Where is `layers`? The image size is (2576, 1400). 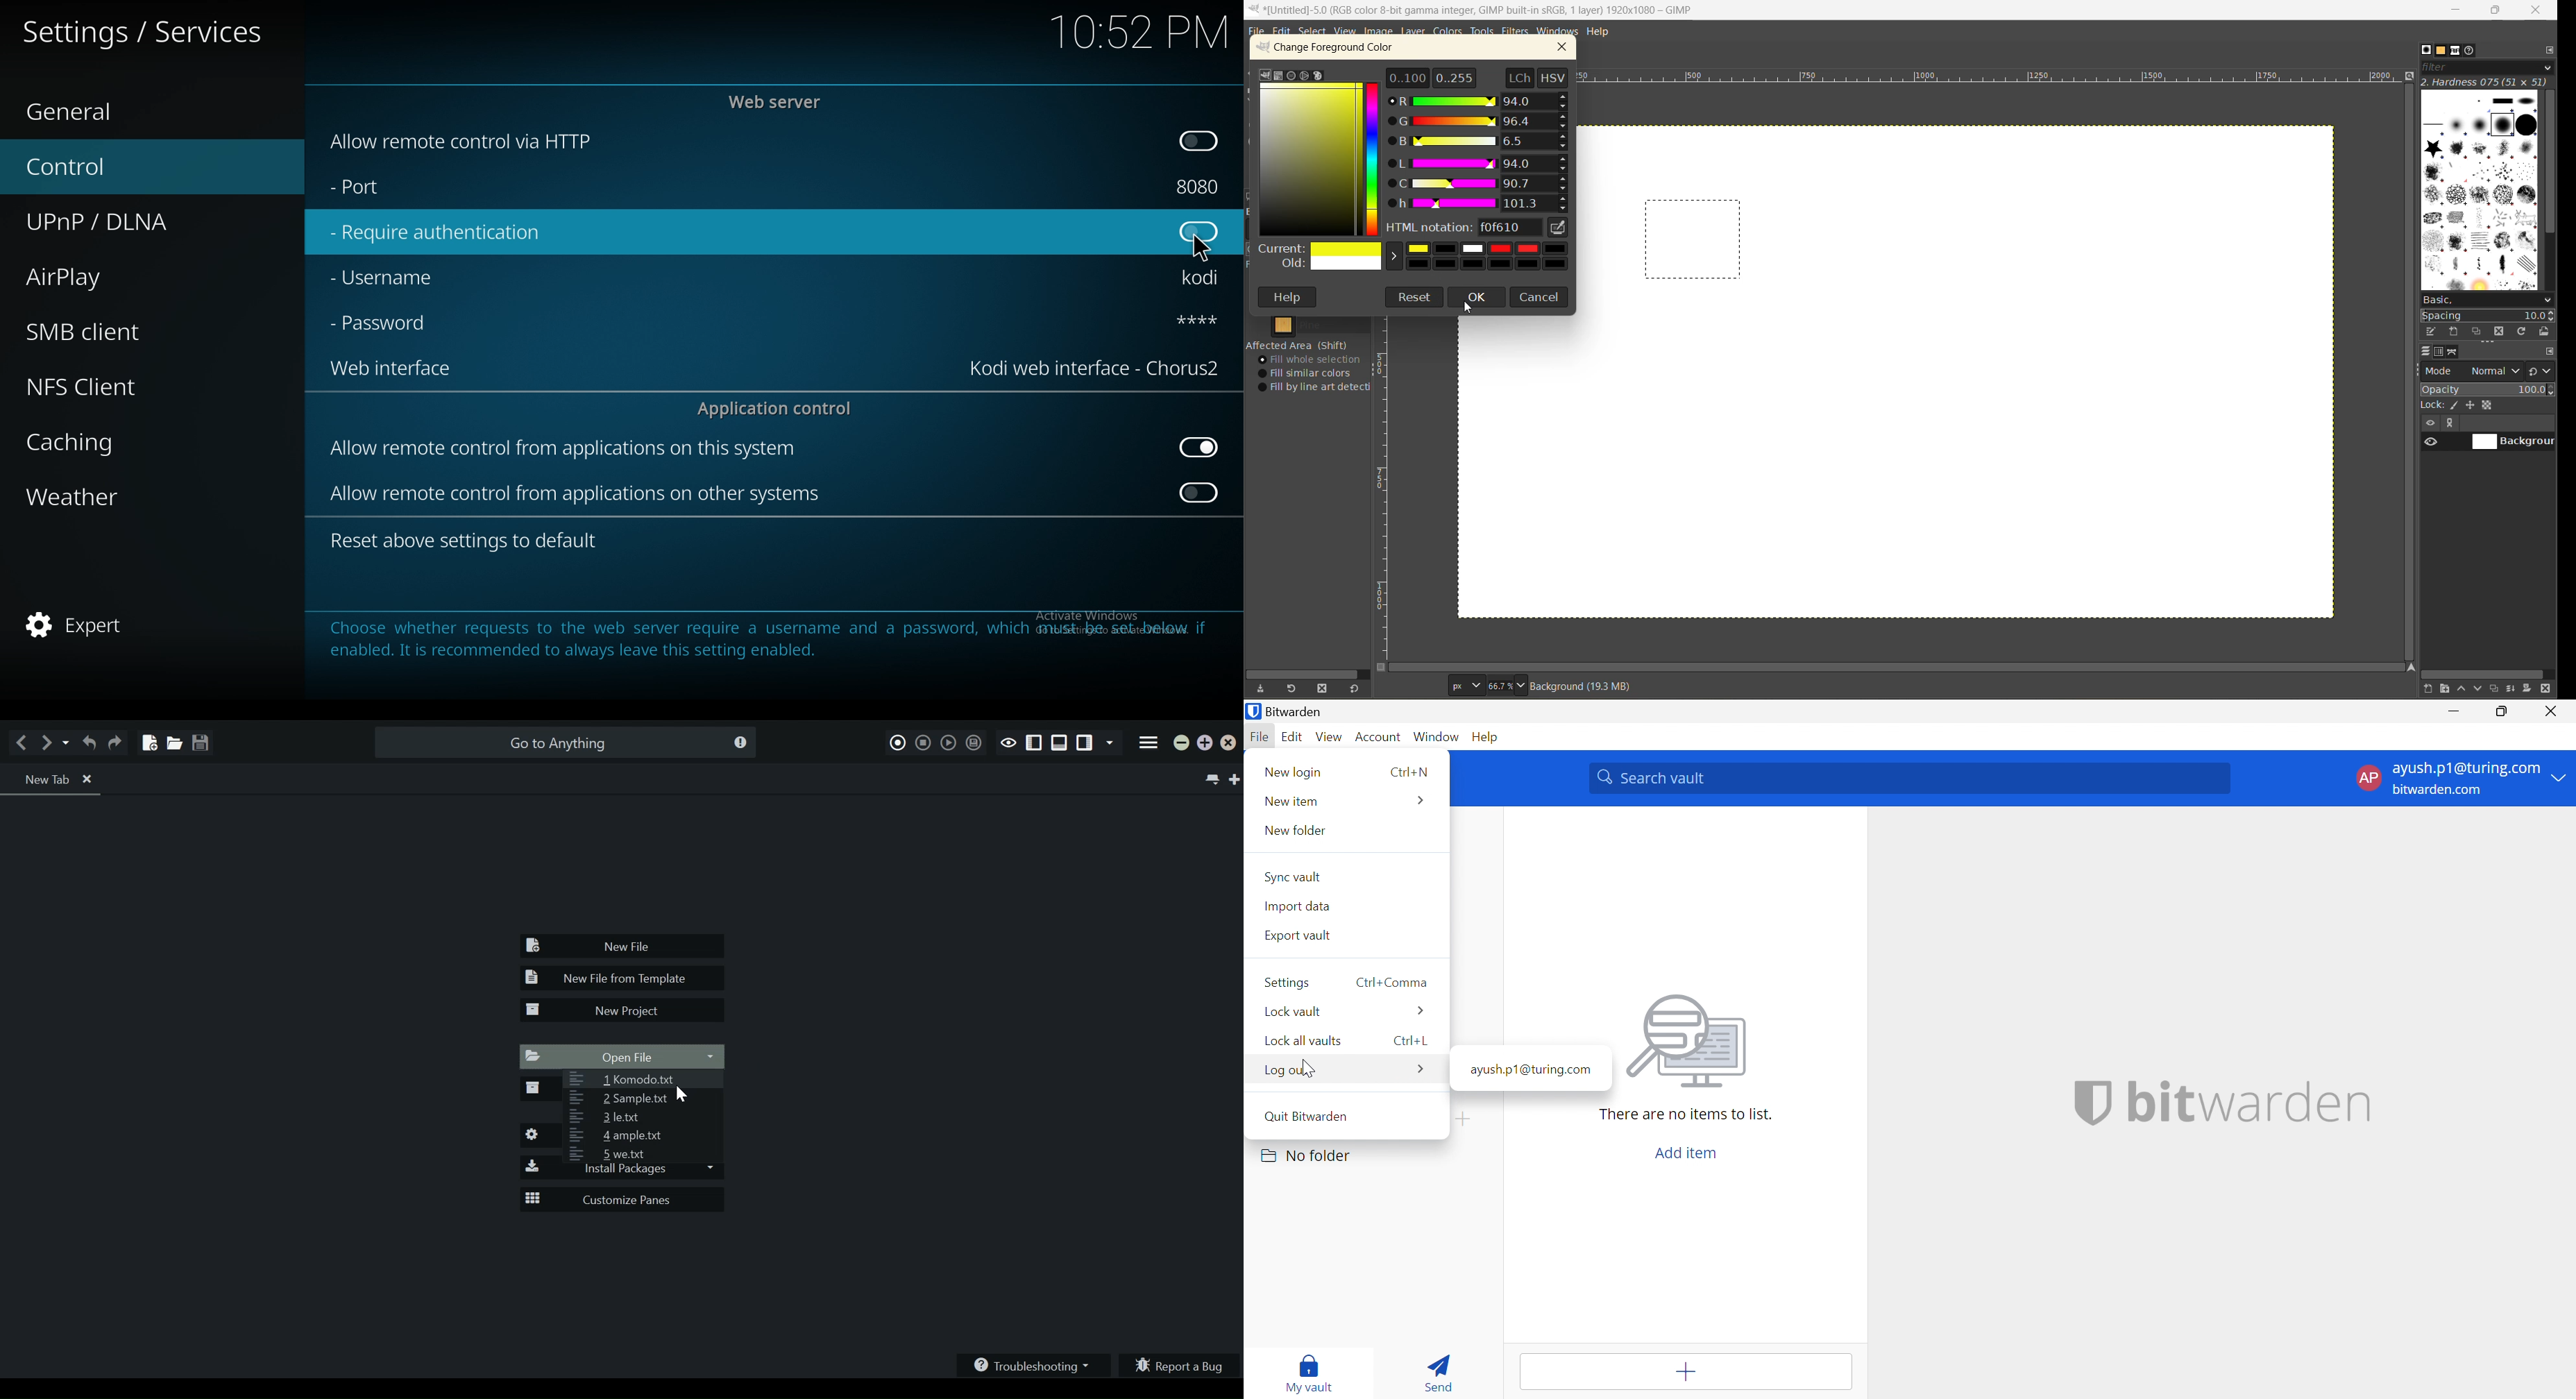
layers is located at coordinates (2428, 353).